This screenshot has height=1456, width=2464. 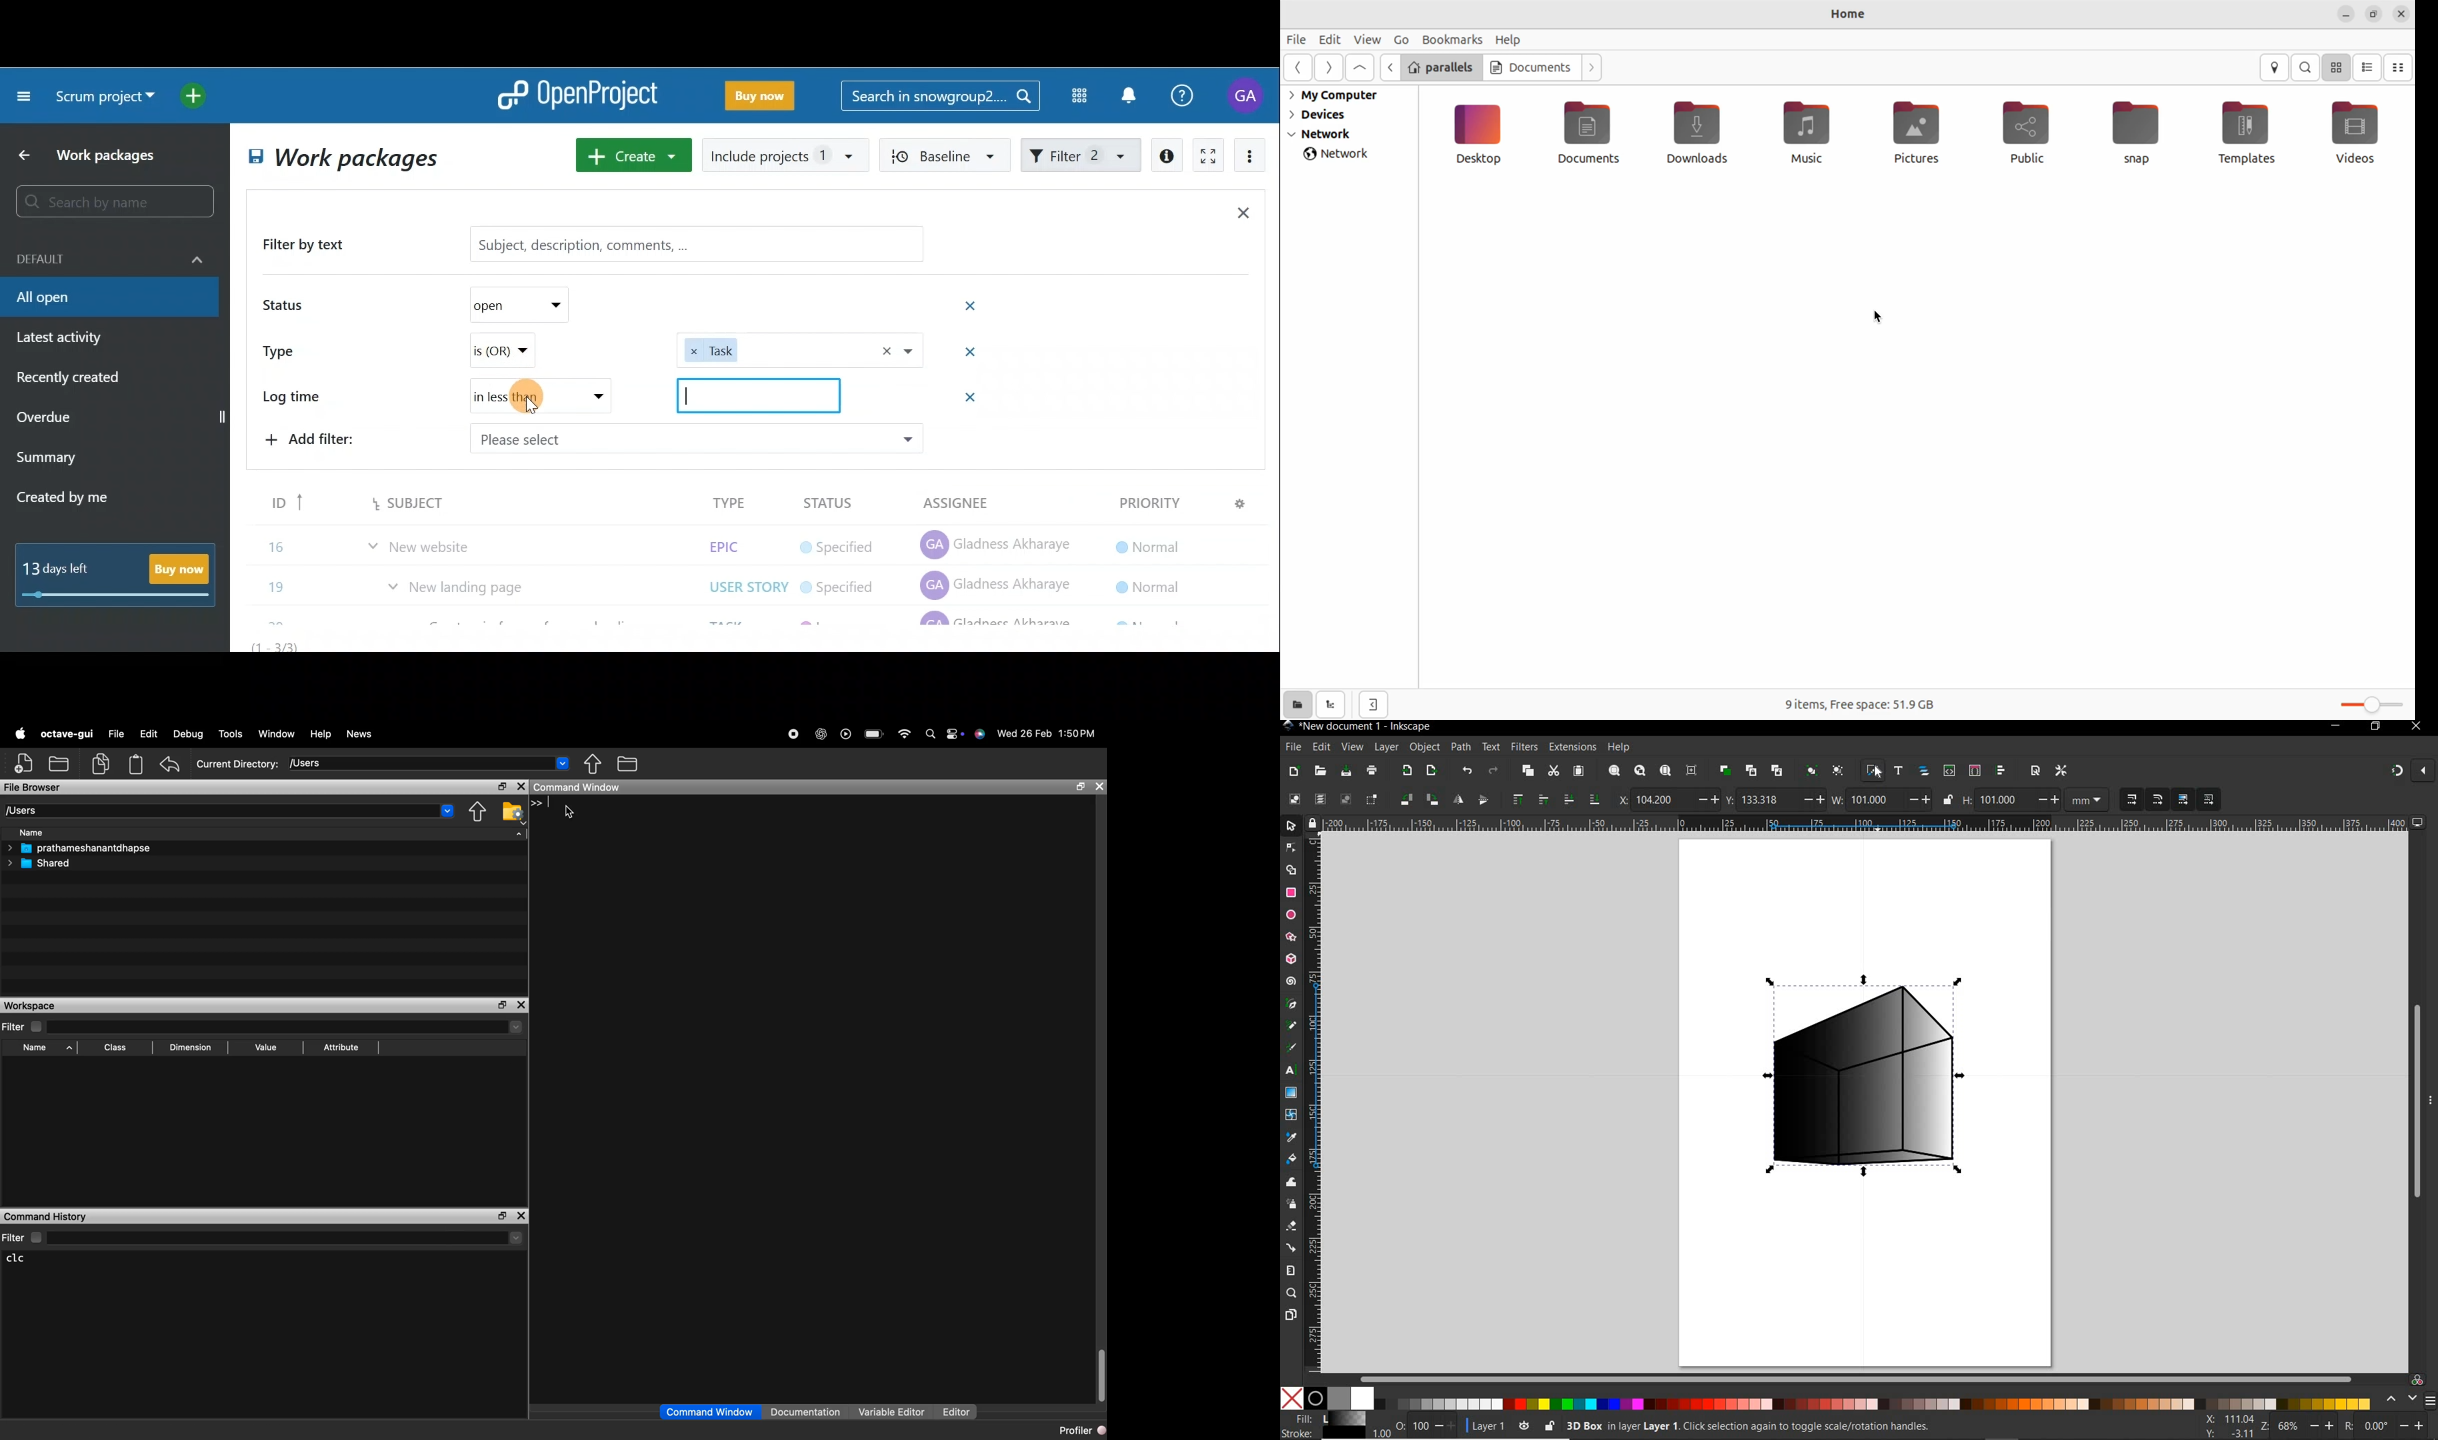 What do you see at coordinates (2353, 130) in the screenshot?
I see `videos file` at bounding box center [2353, 130].